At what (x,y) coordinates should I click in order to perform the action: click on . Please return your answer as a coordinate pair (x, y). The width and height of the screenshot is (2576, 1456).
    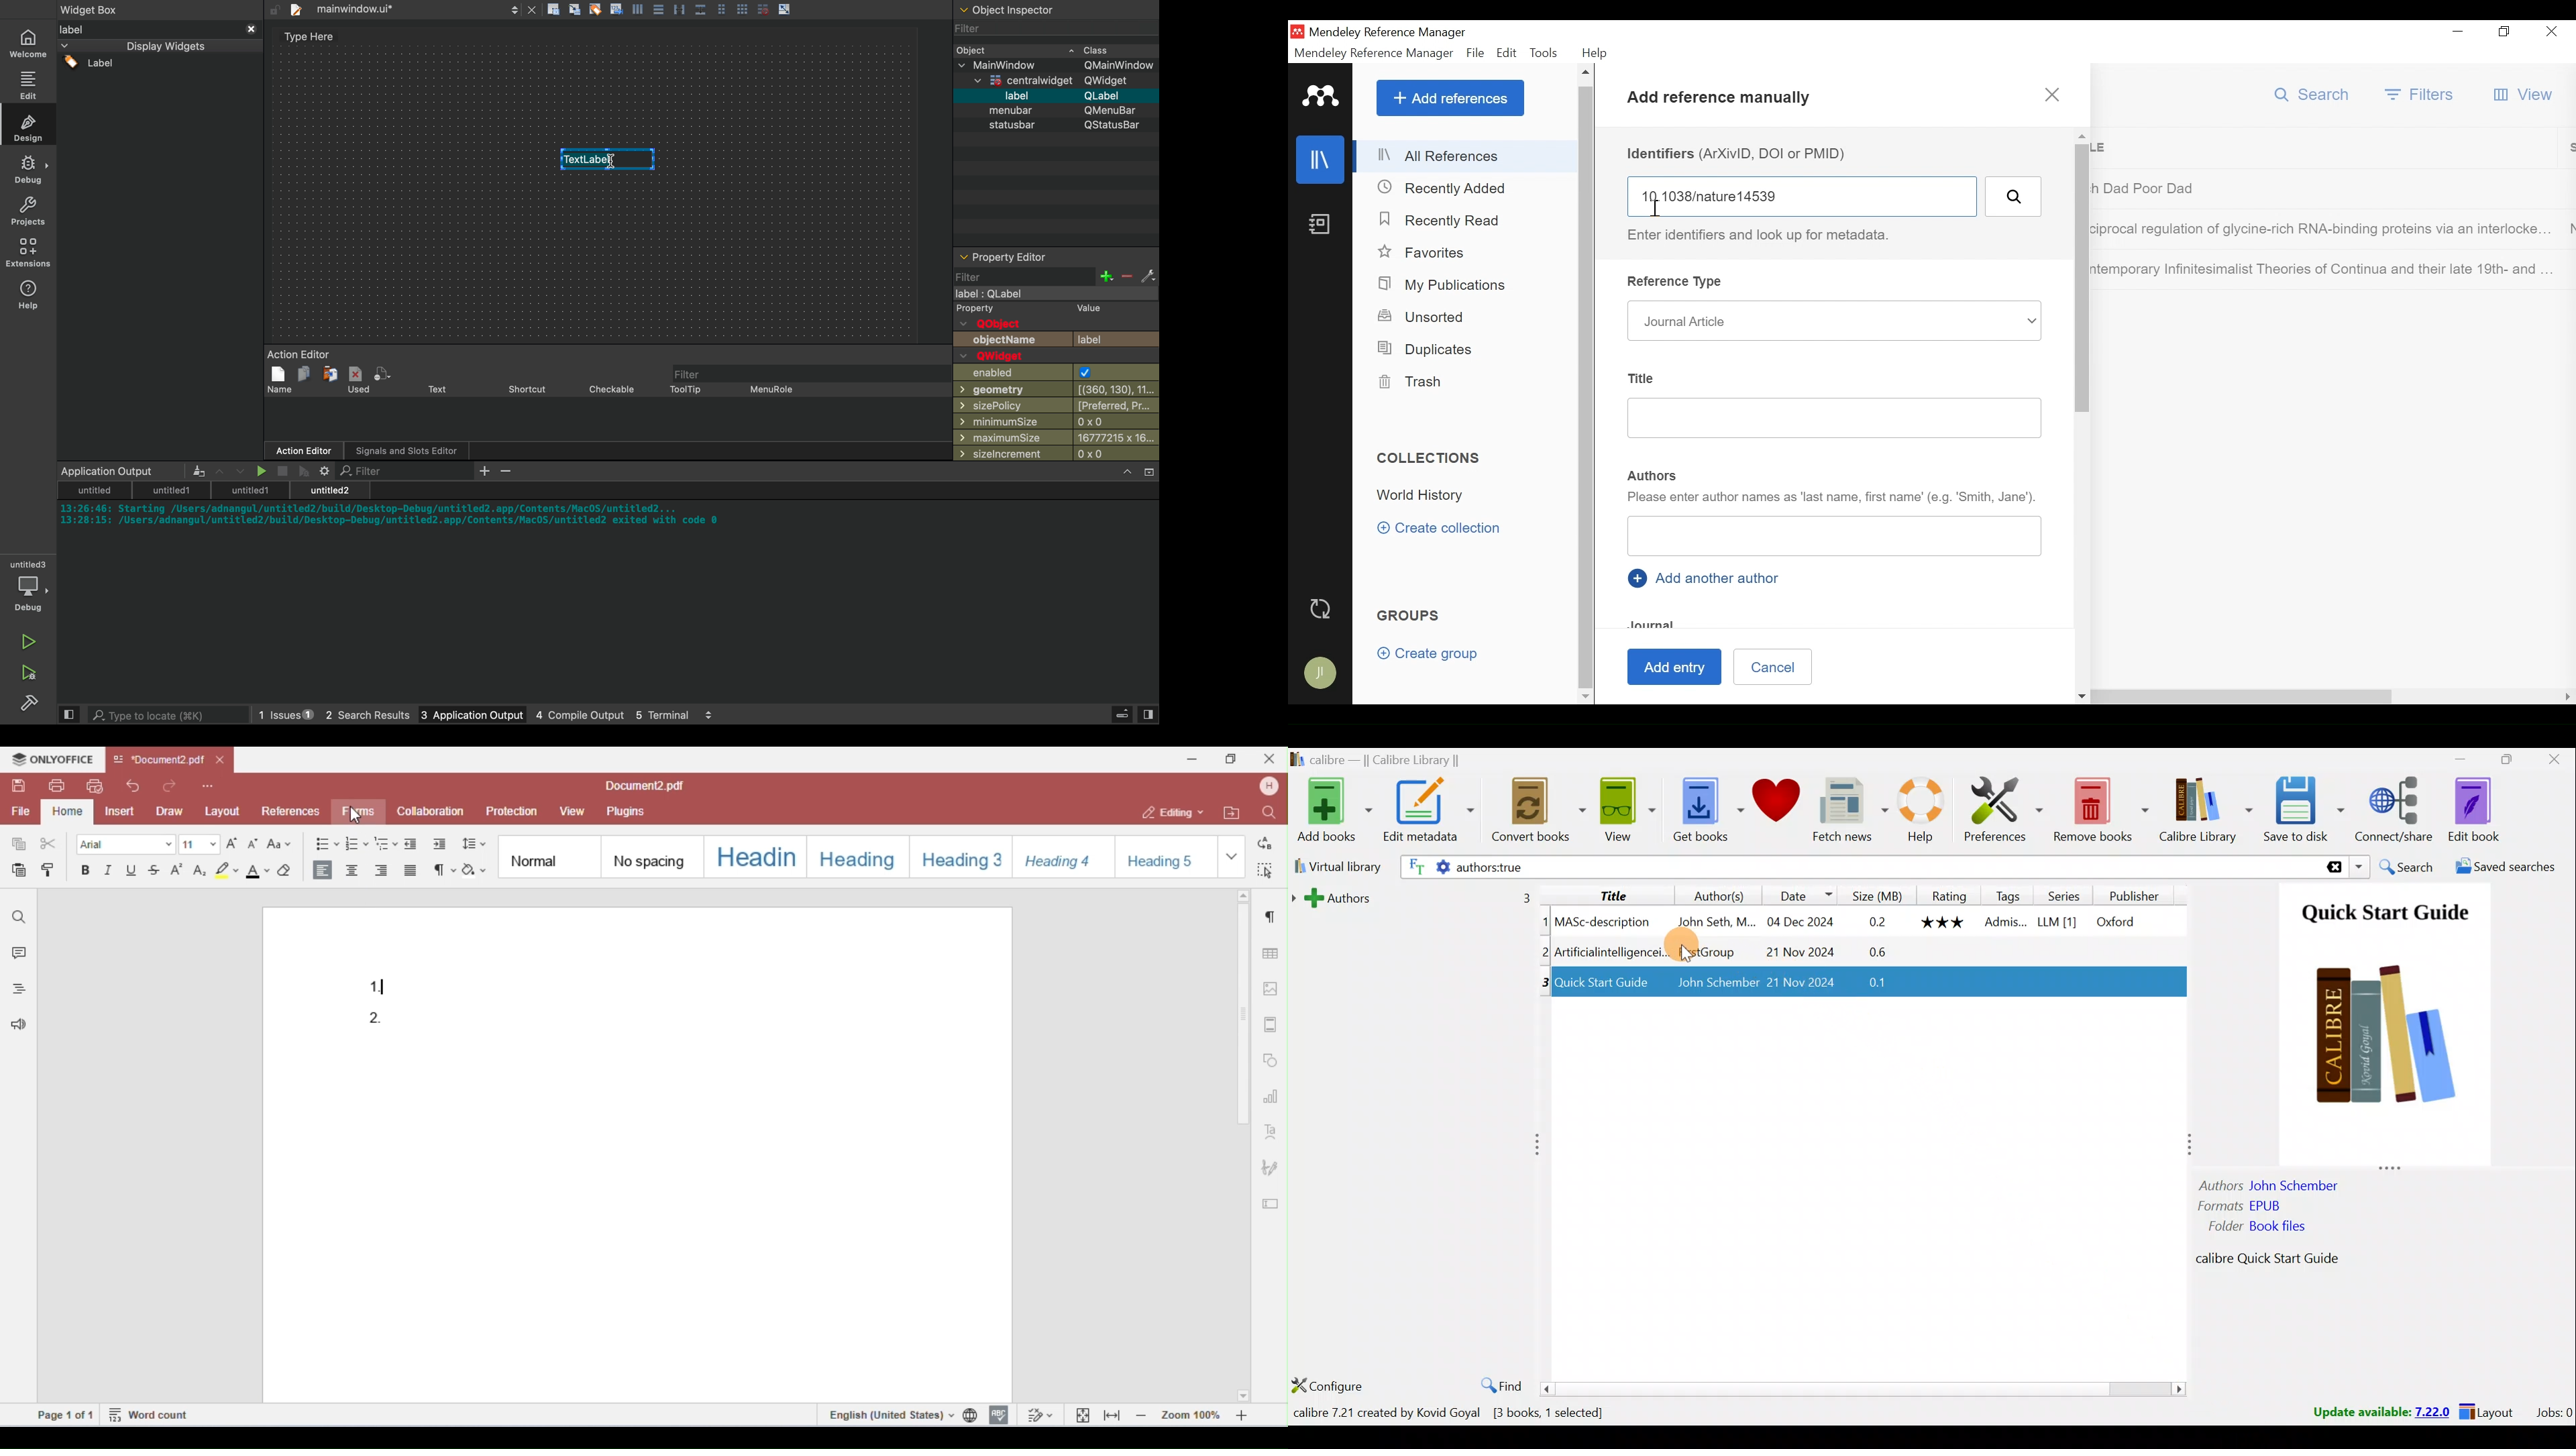
    Looking at the image, I should click on (665, 10).